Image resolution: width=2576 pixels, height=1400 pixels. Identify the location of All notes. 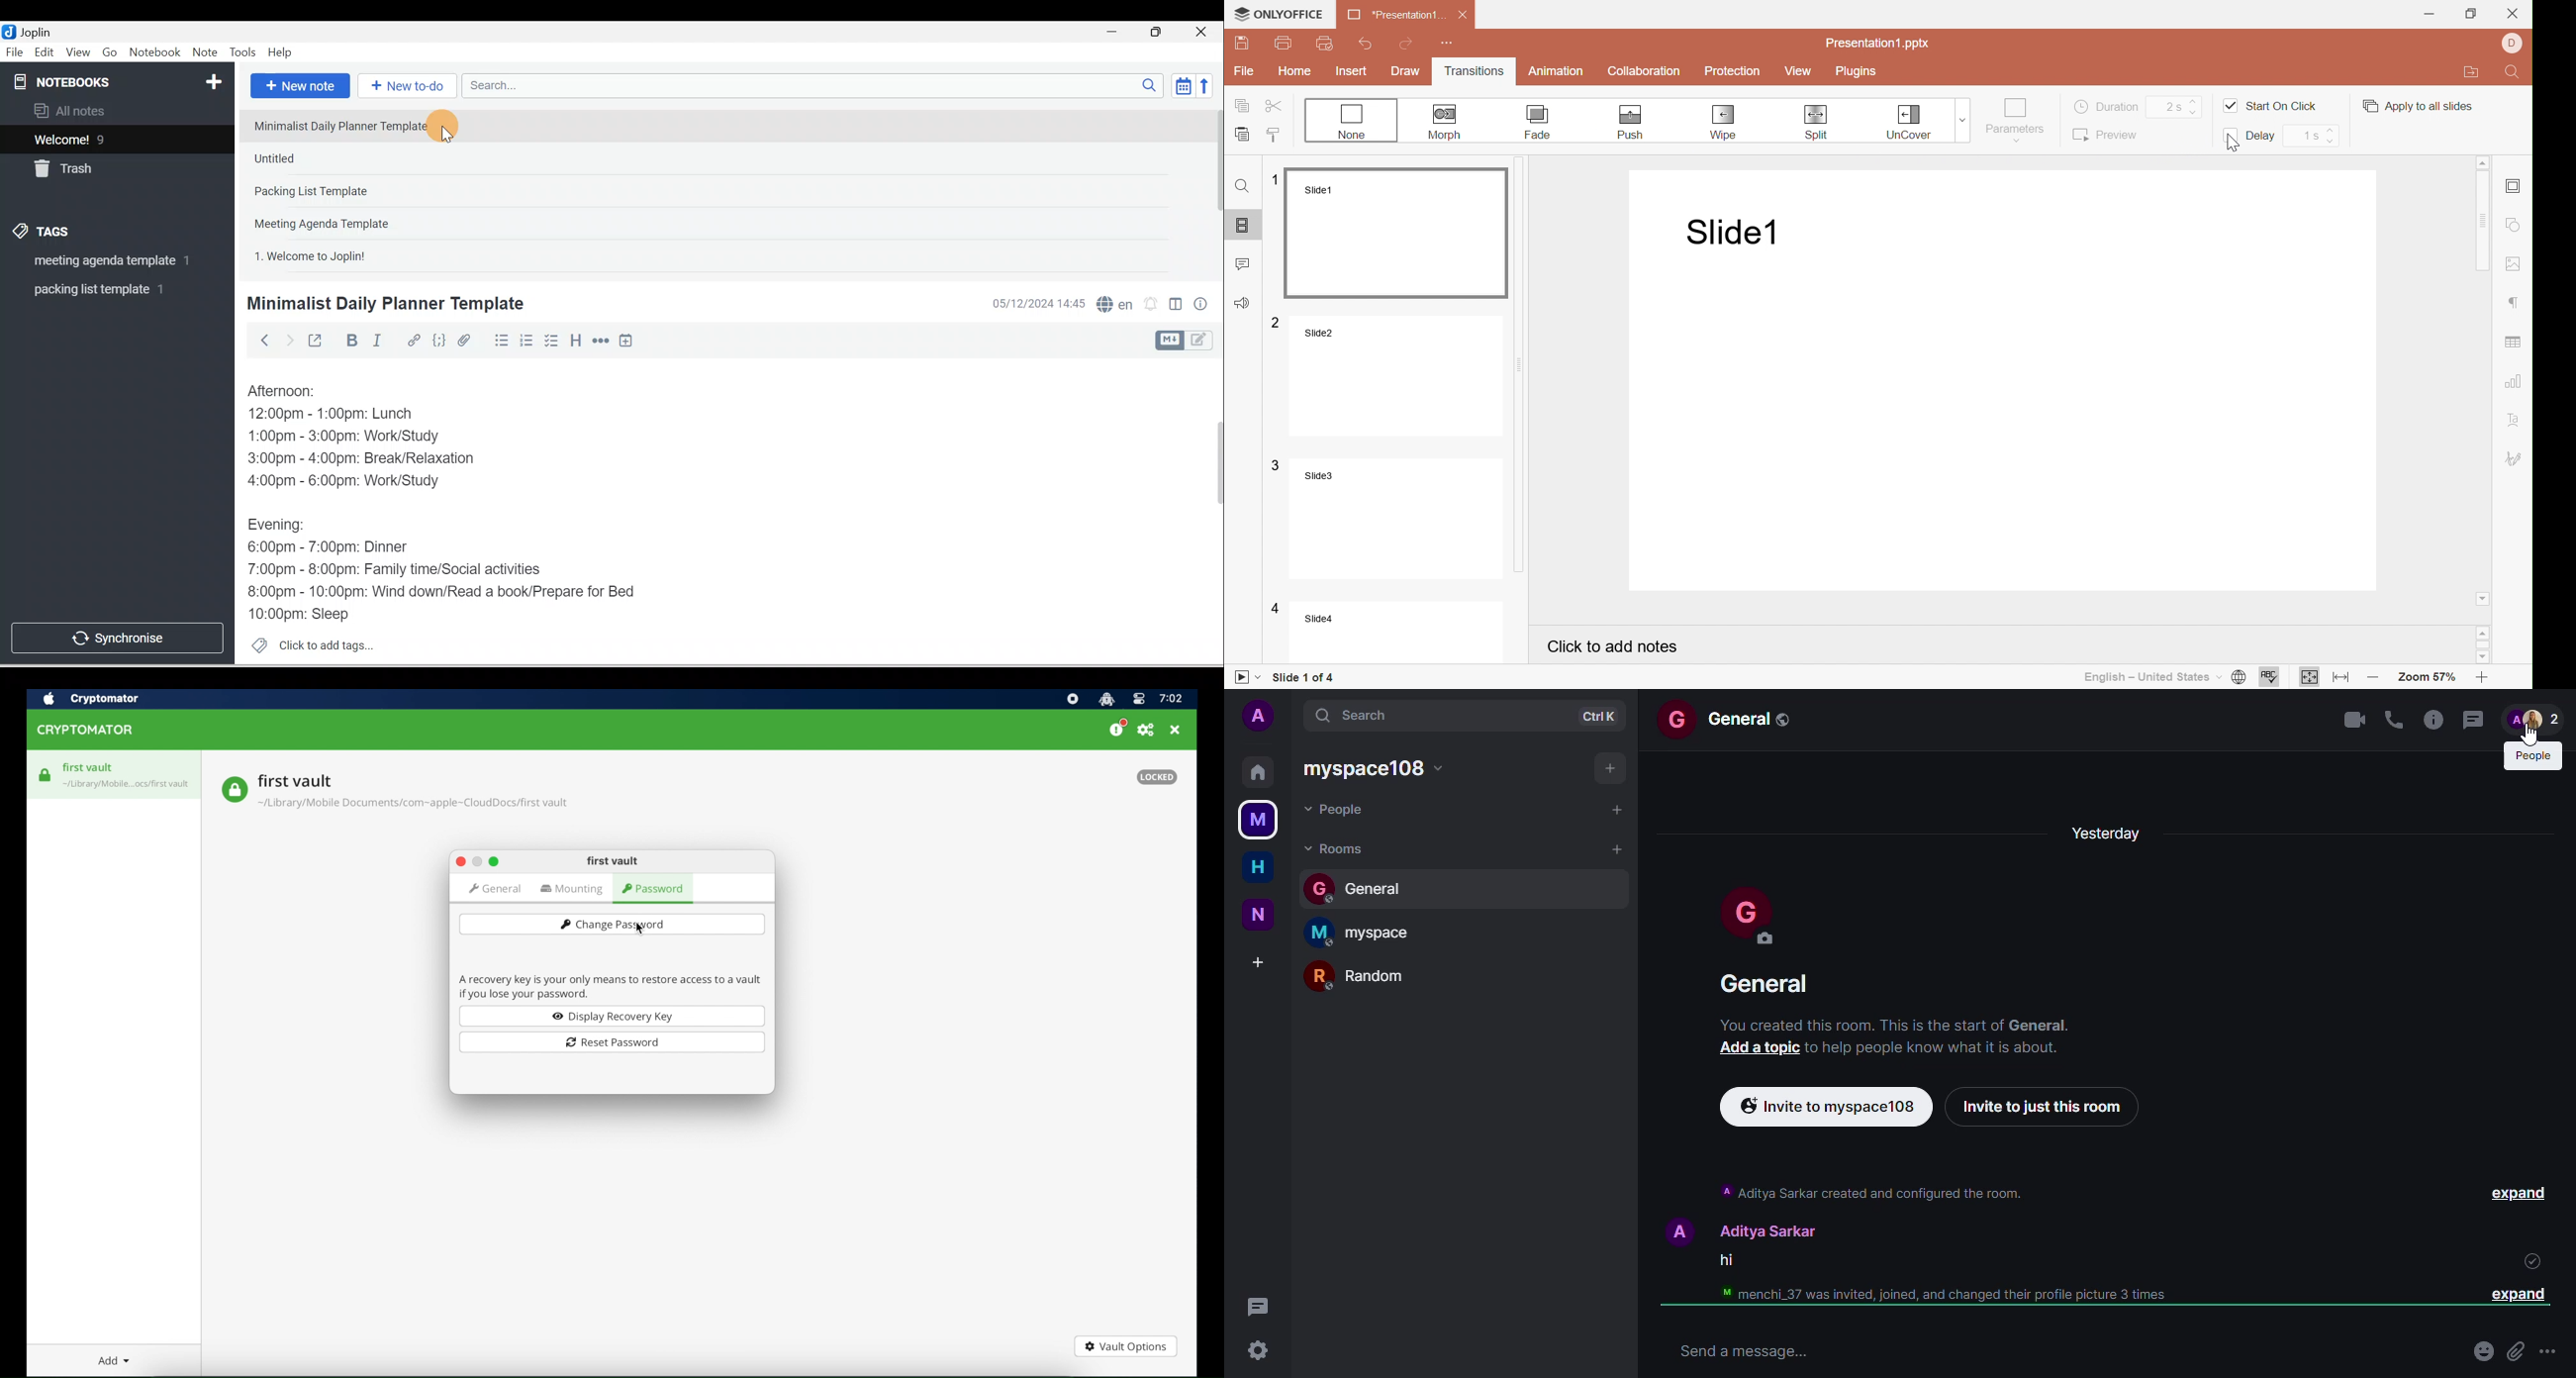
(115, 110).